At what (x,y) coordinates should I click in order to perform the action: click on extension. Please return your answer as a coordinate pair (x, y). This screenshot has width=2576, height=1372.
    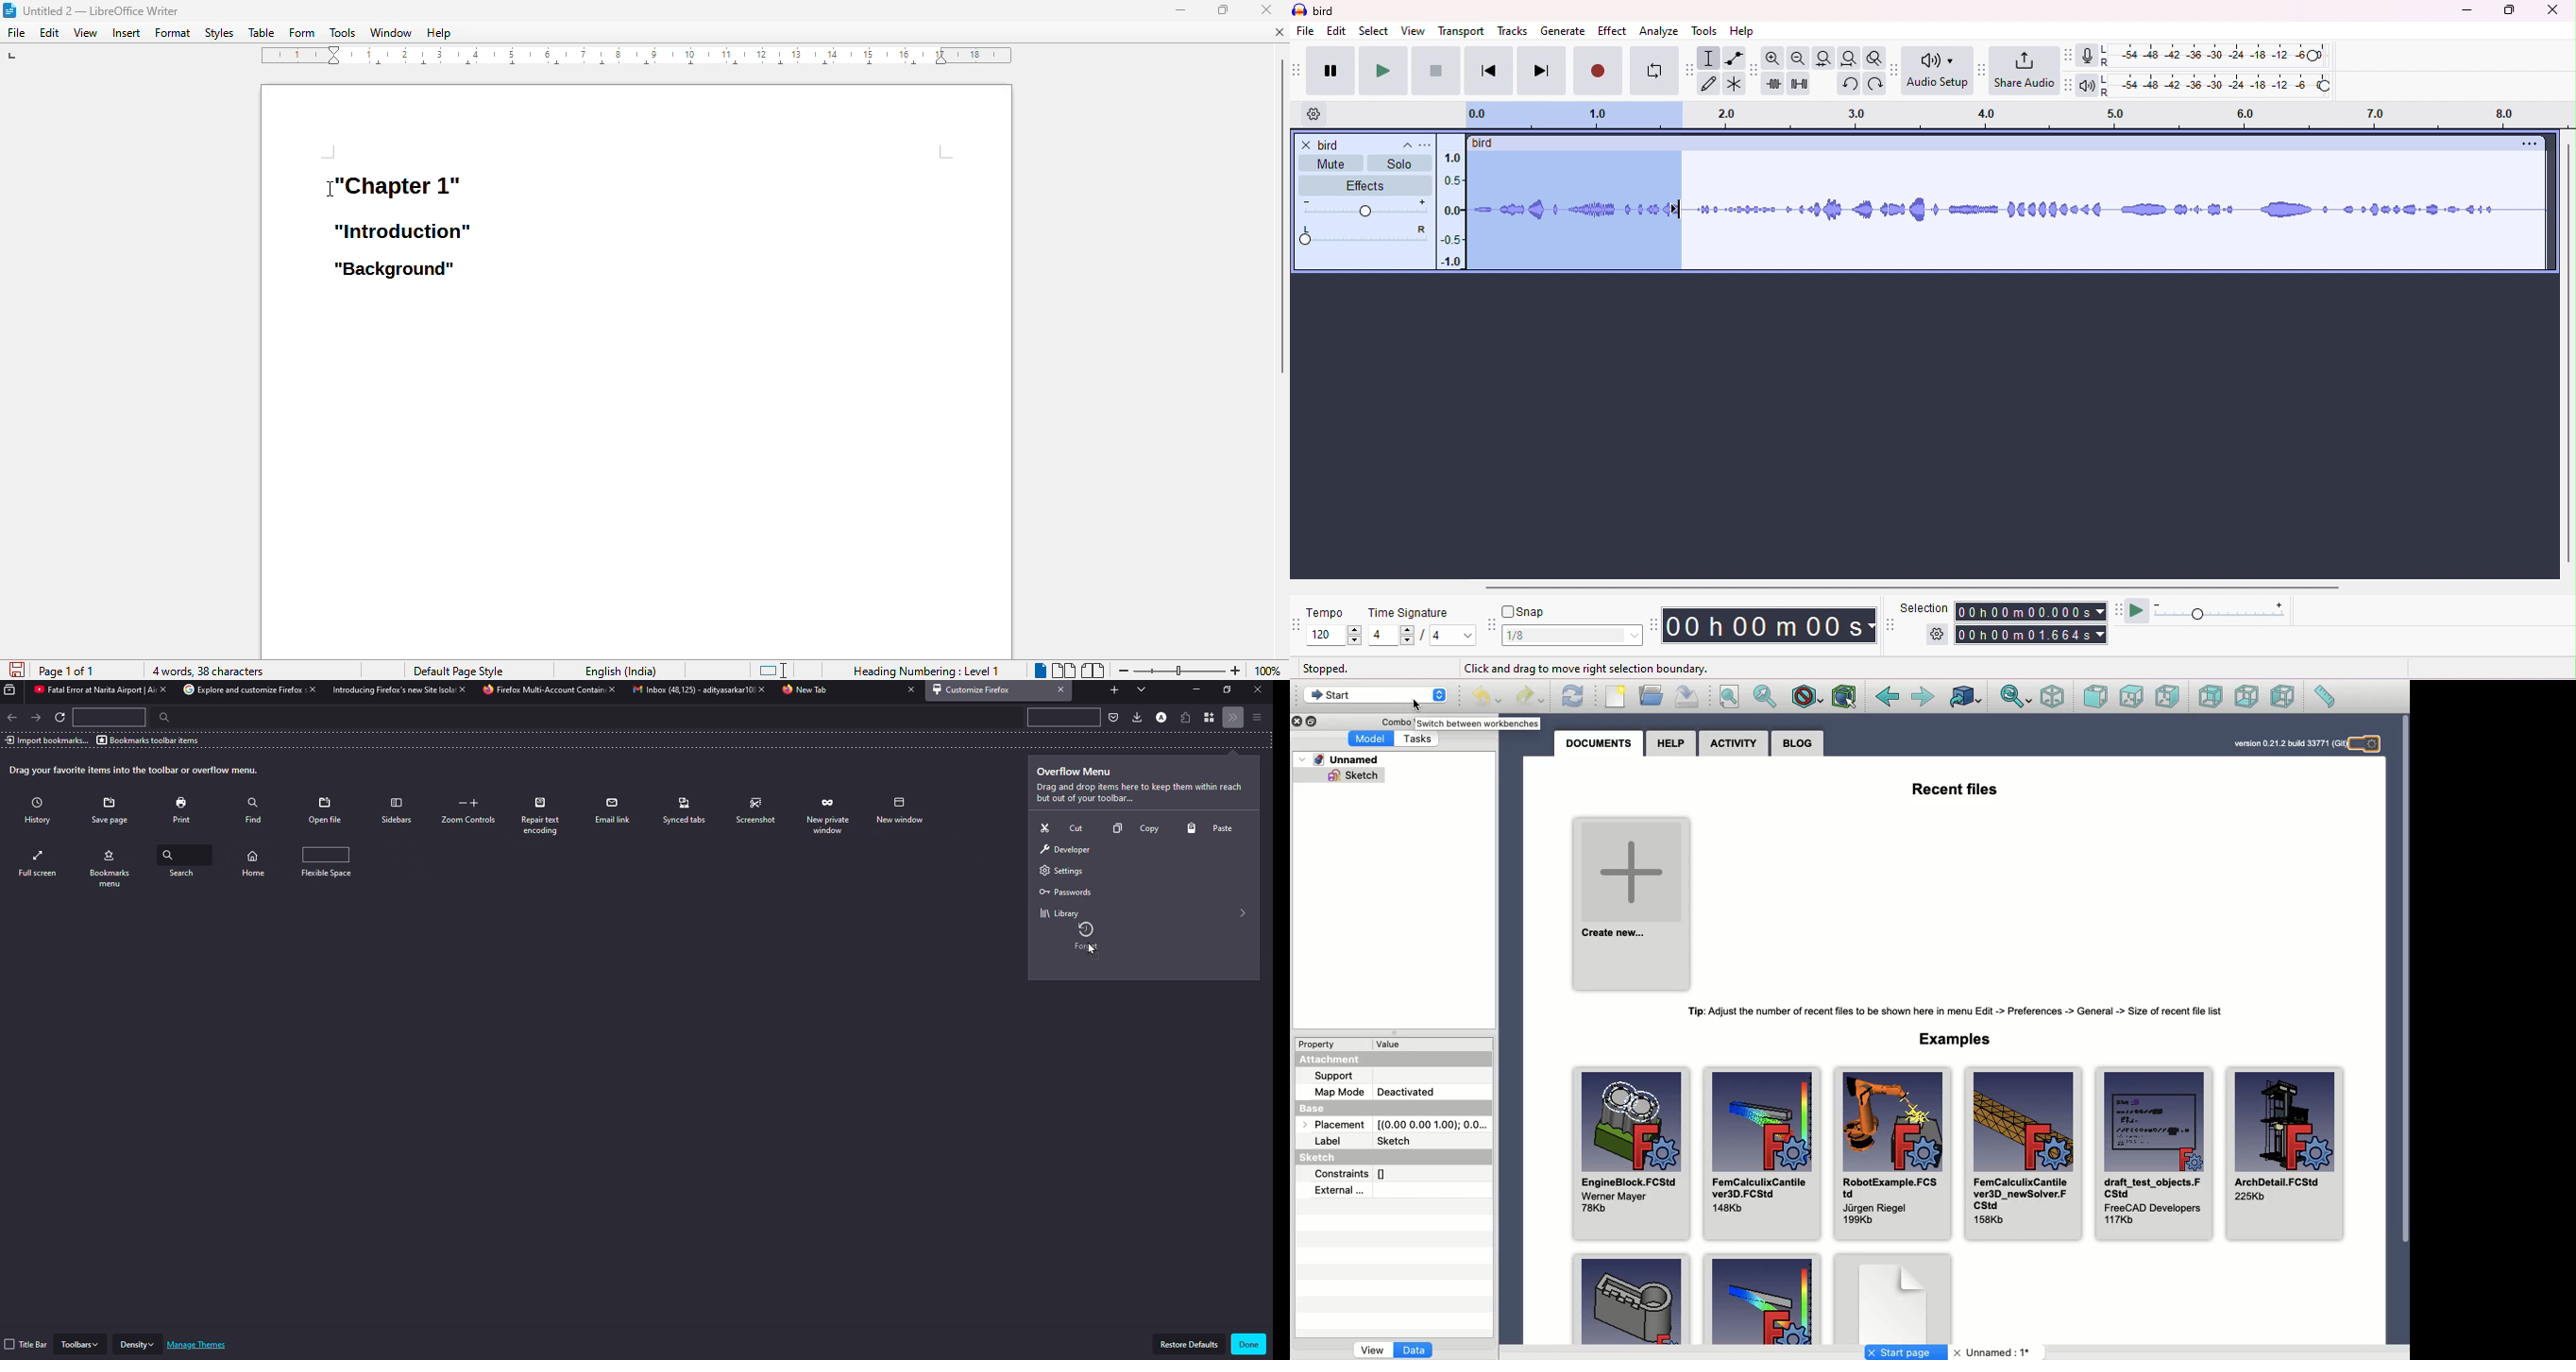
    Looking at the image, I should click on (1187, 716).